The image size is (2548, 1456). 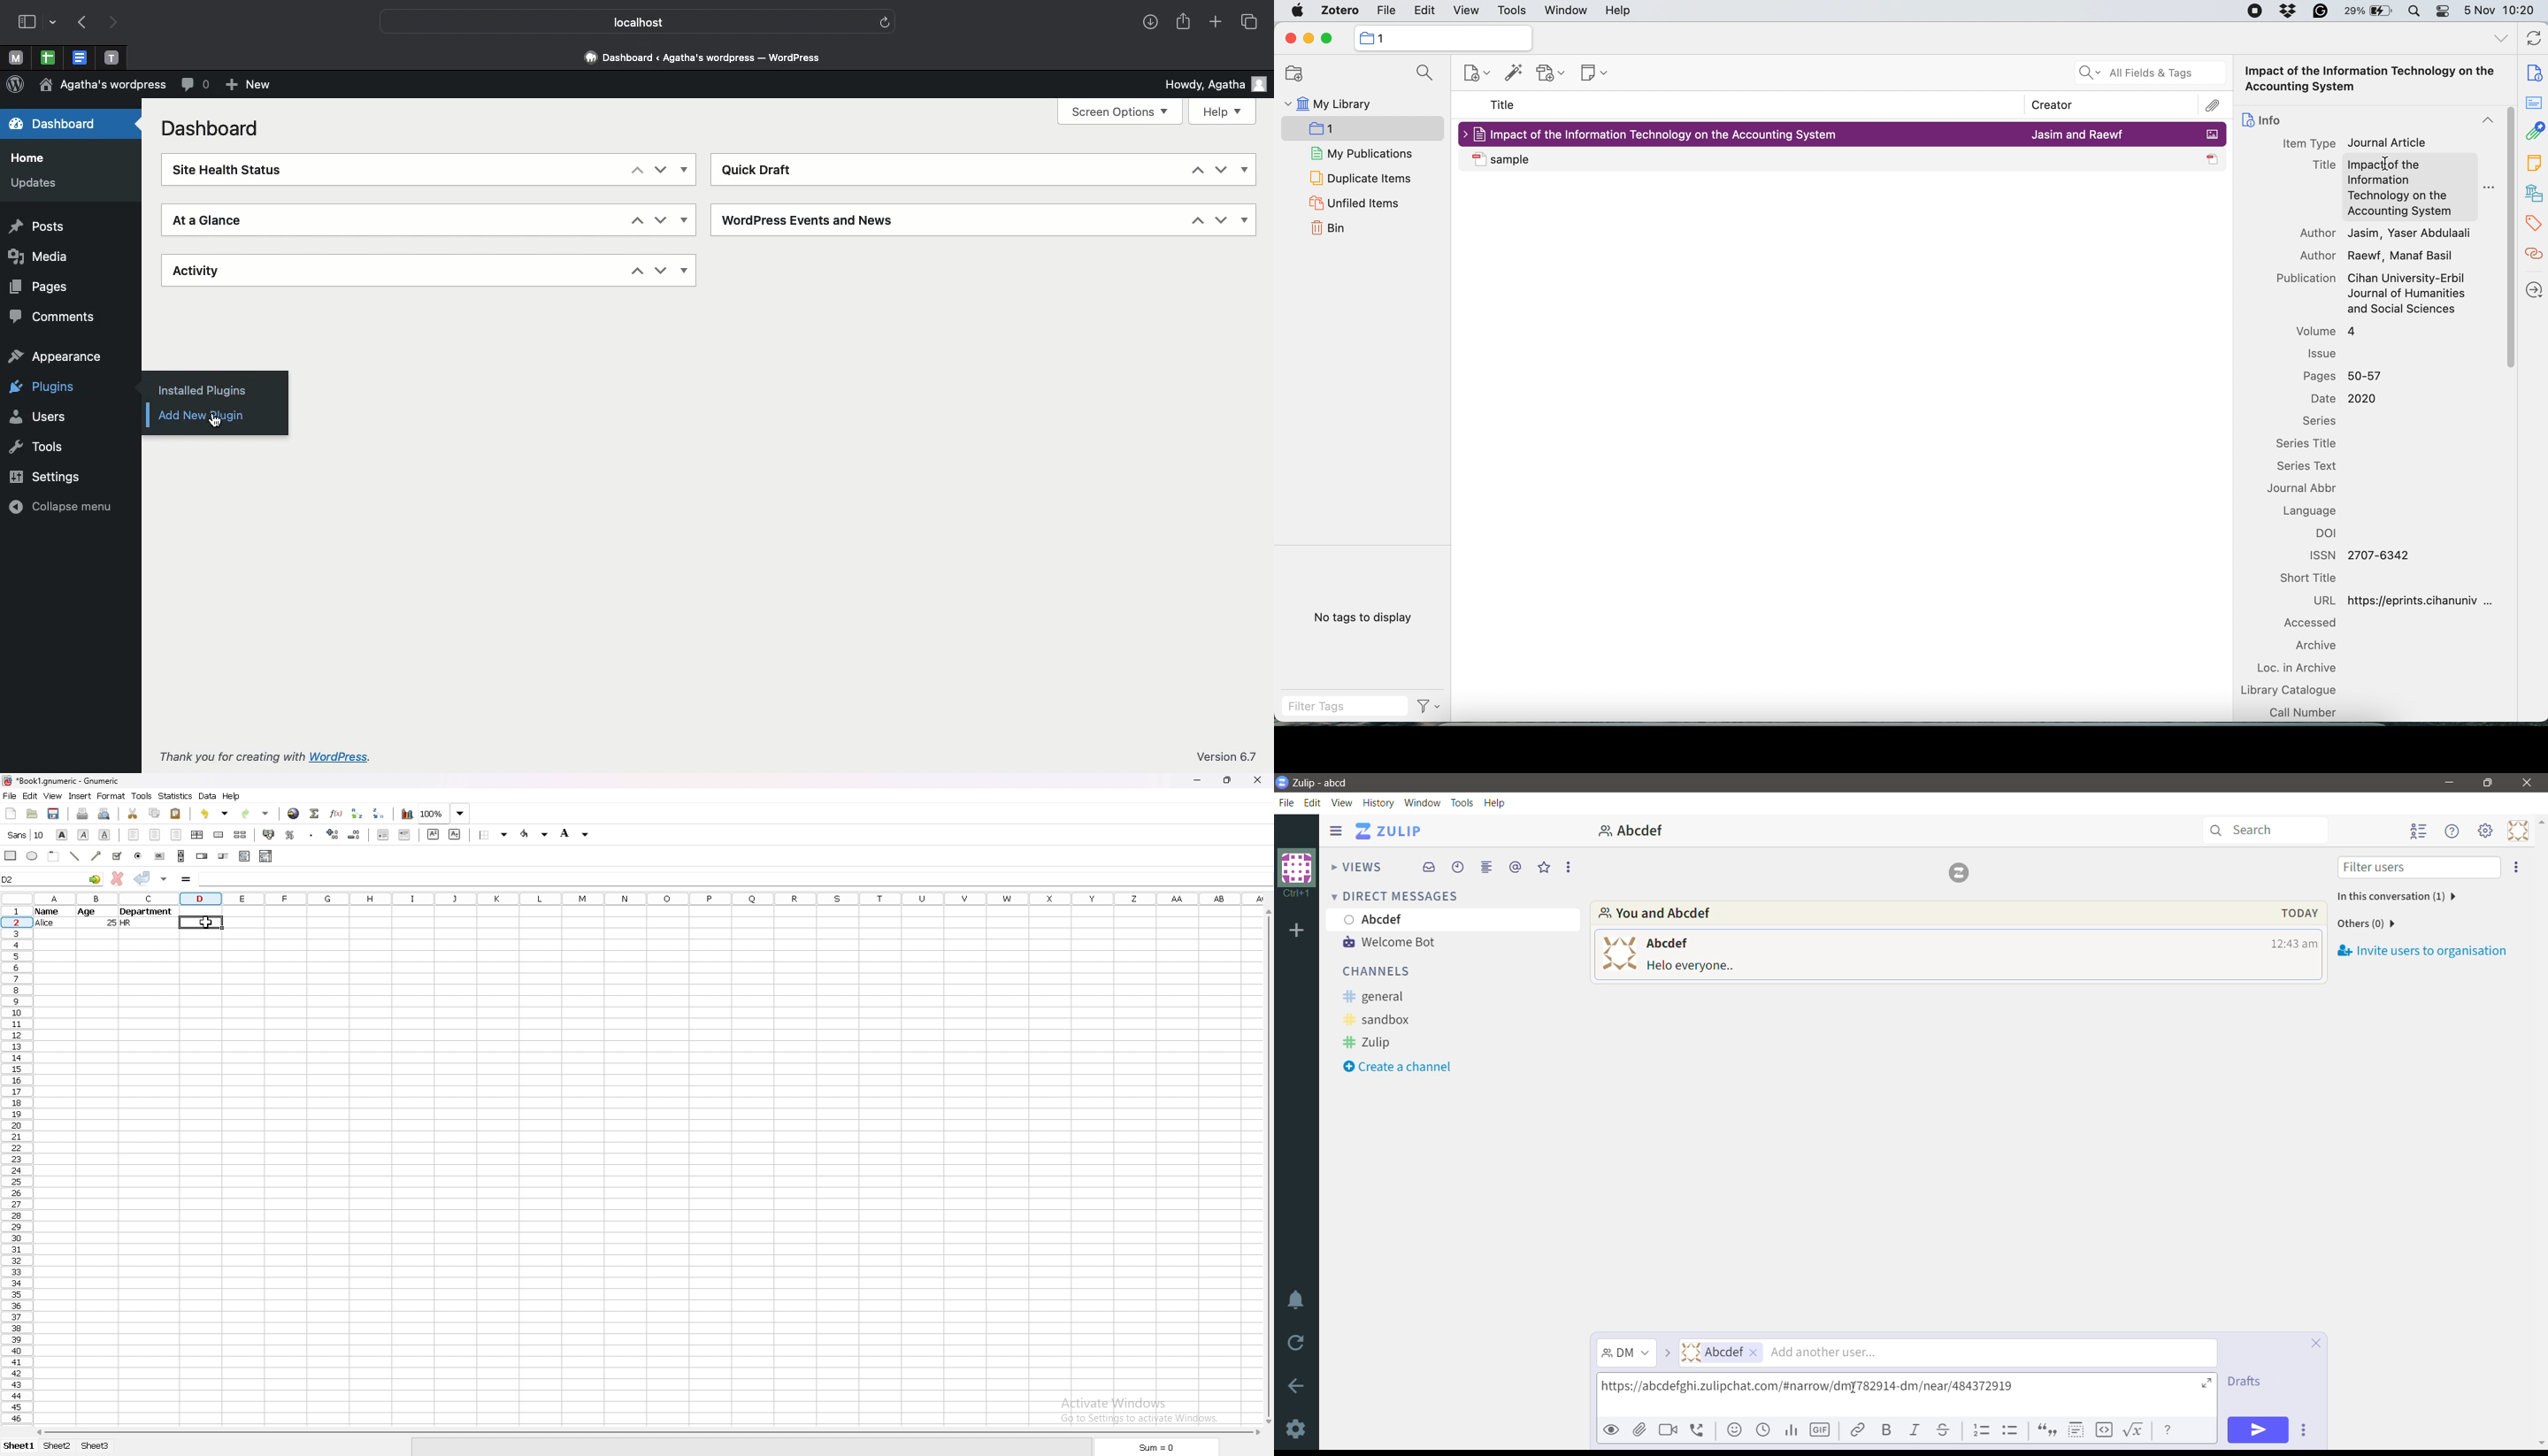 I want to click on sheet 1, so click(x=19, y=1446).